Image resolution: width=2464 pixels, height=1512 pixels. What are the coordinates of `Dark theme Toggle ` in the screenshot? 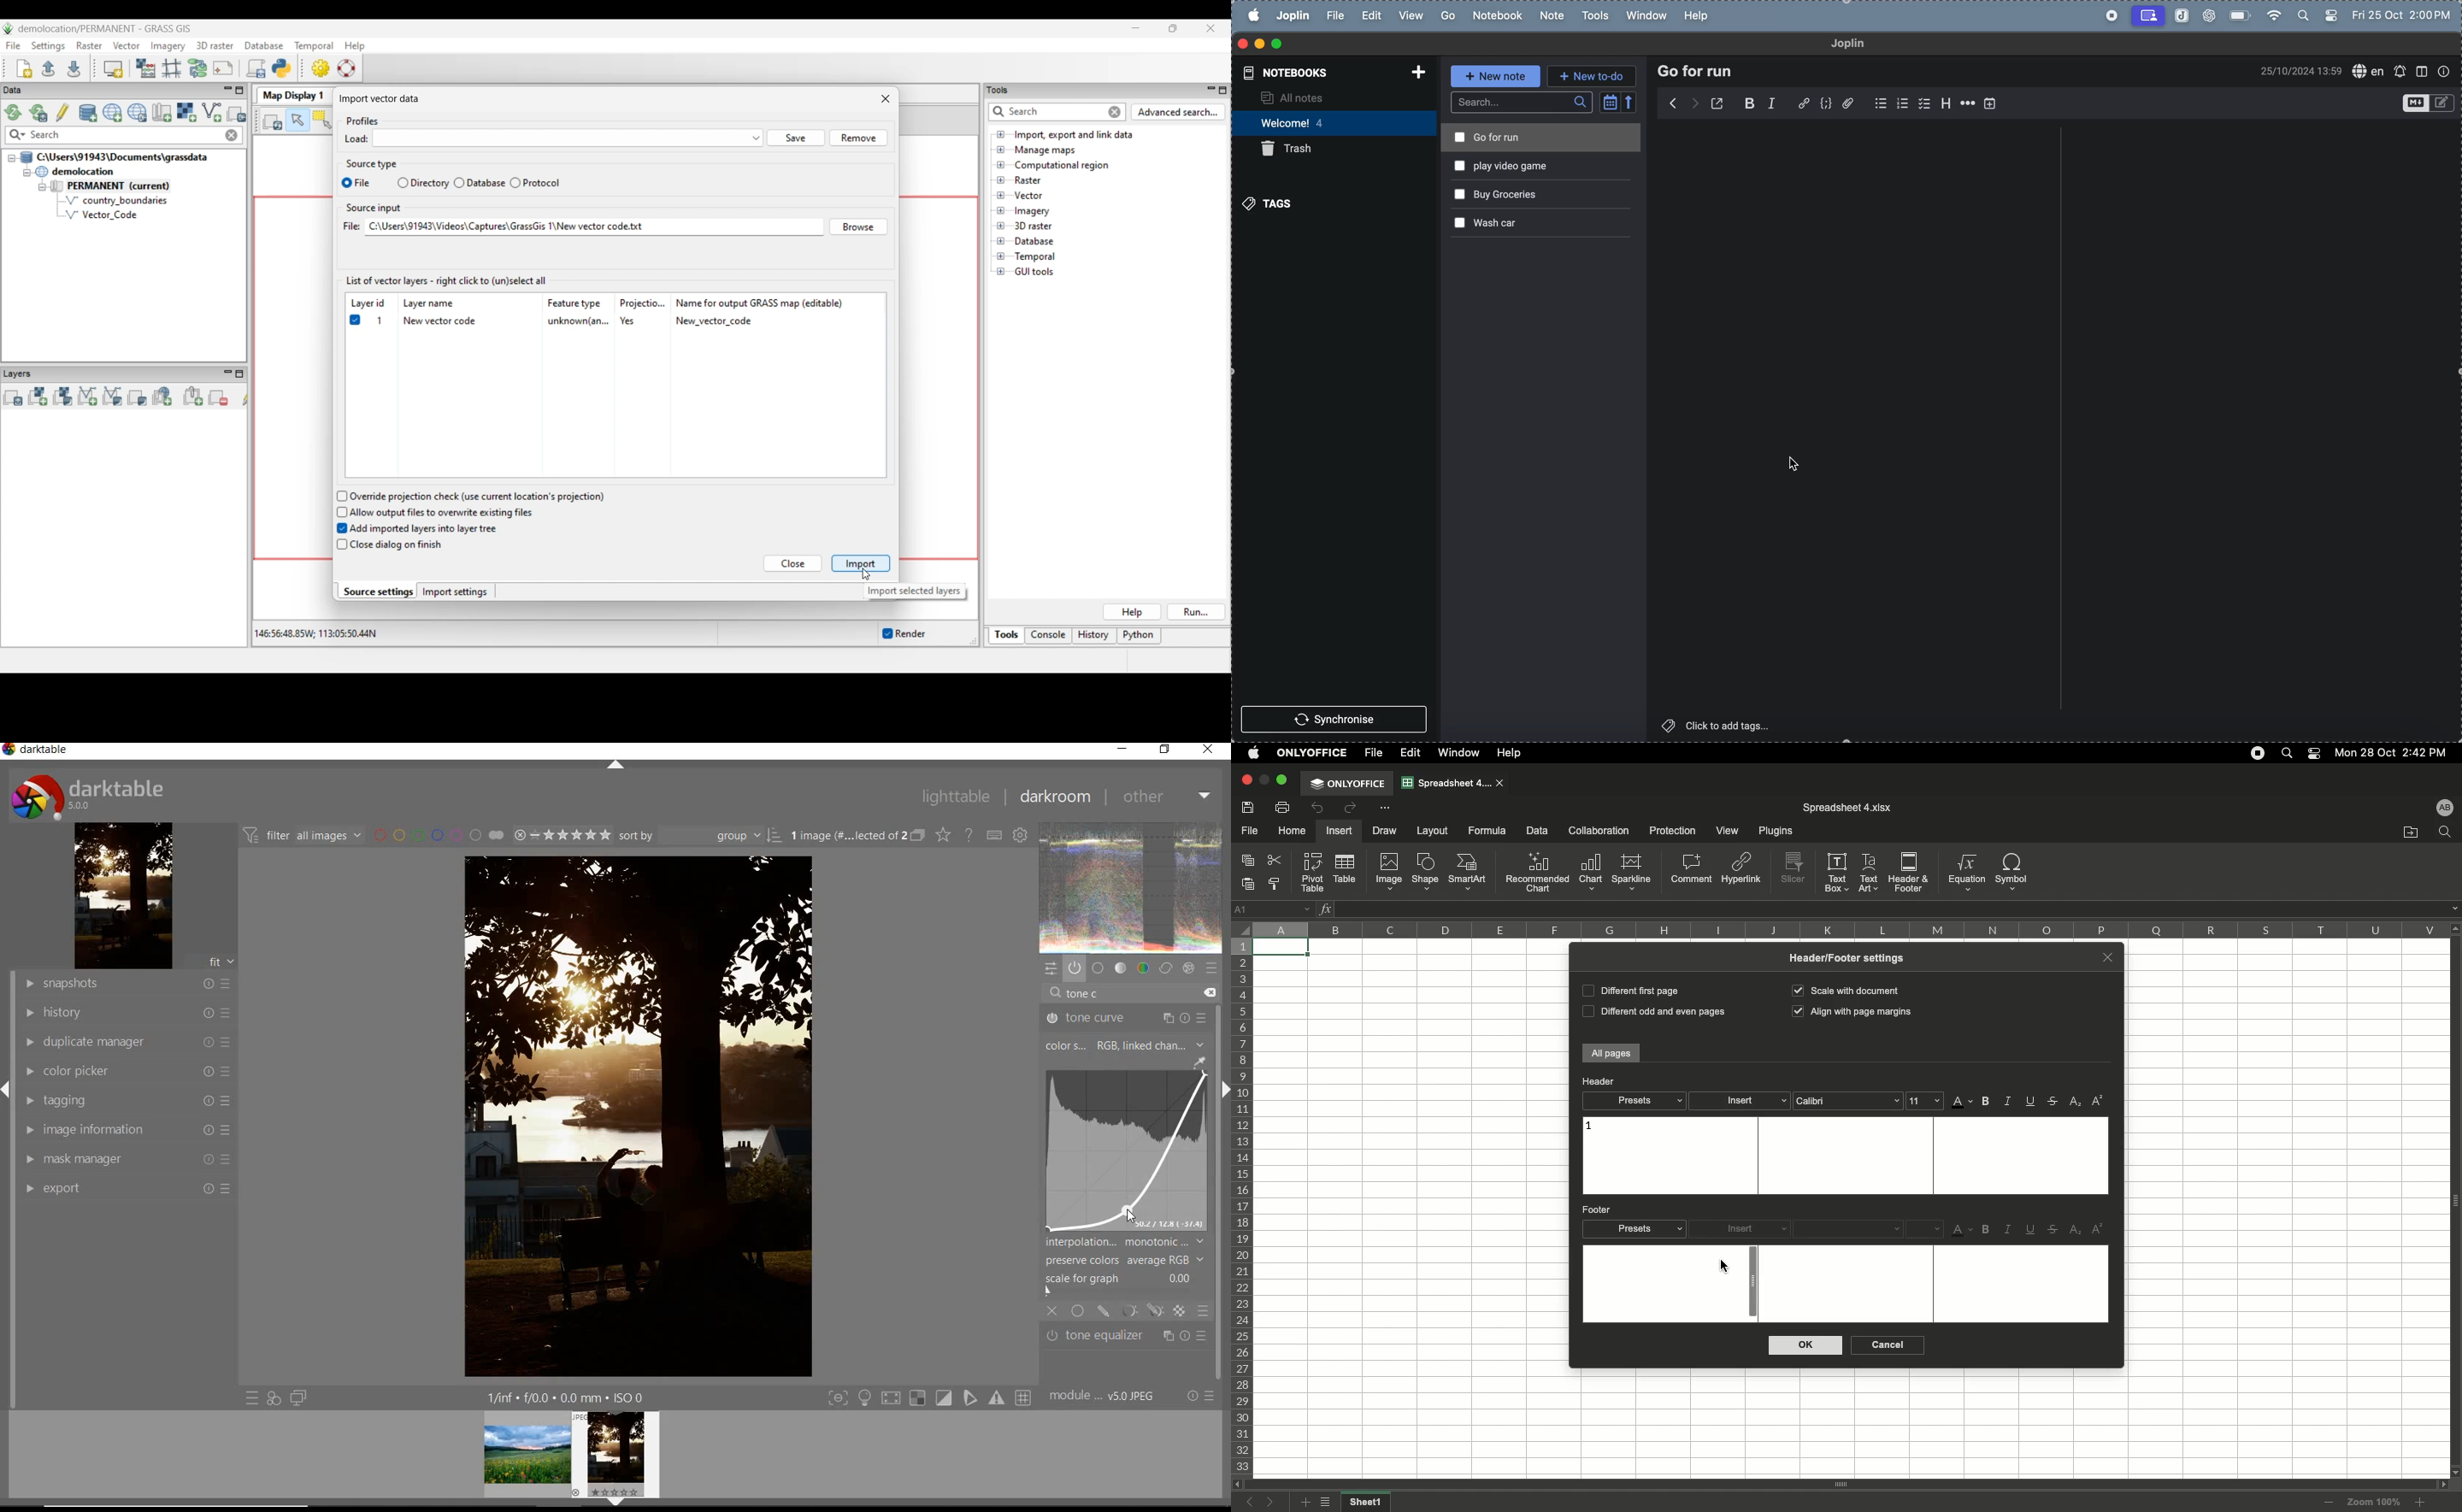 It's located at (2330, 17).